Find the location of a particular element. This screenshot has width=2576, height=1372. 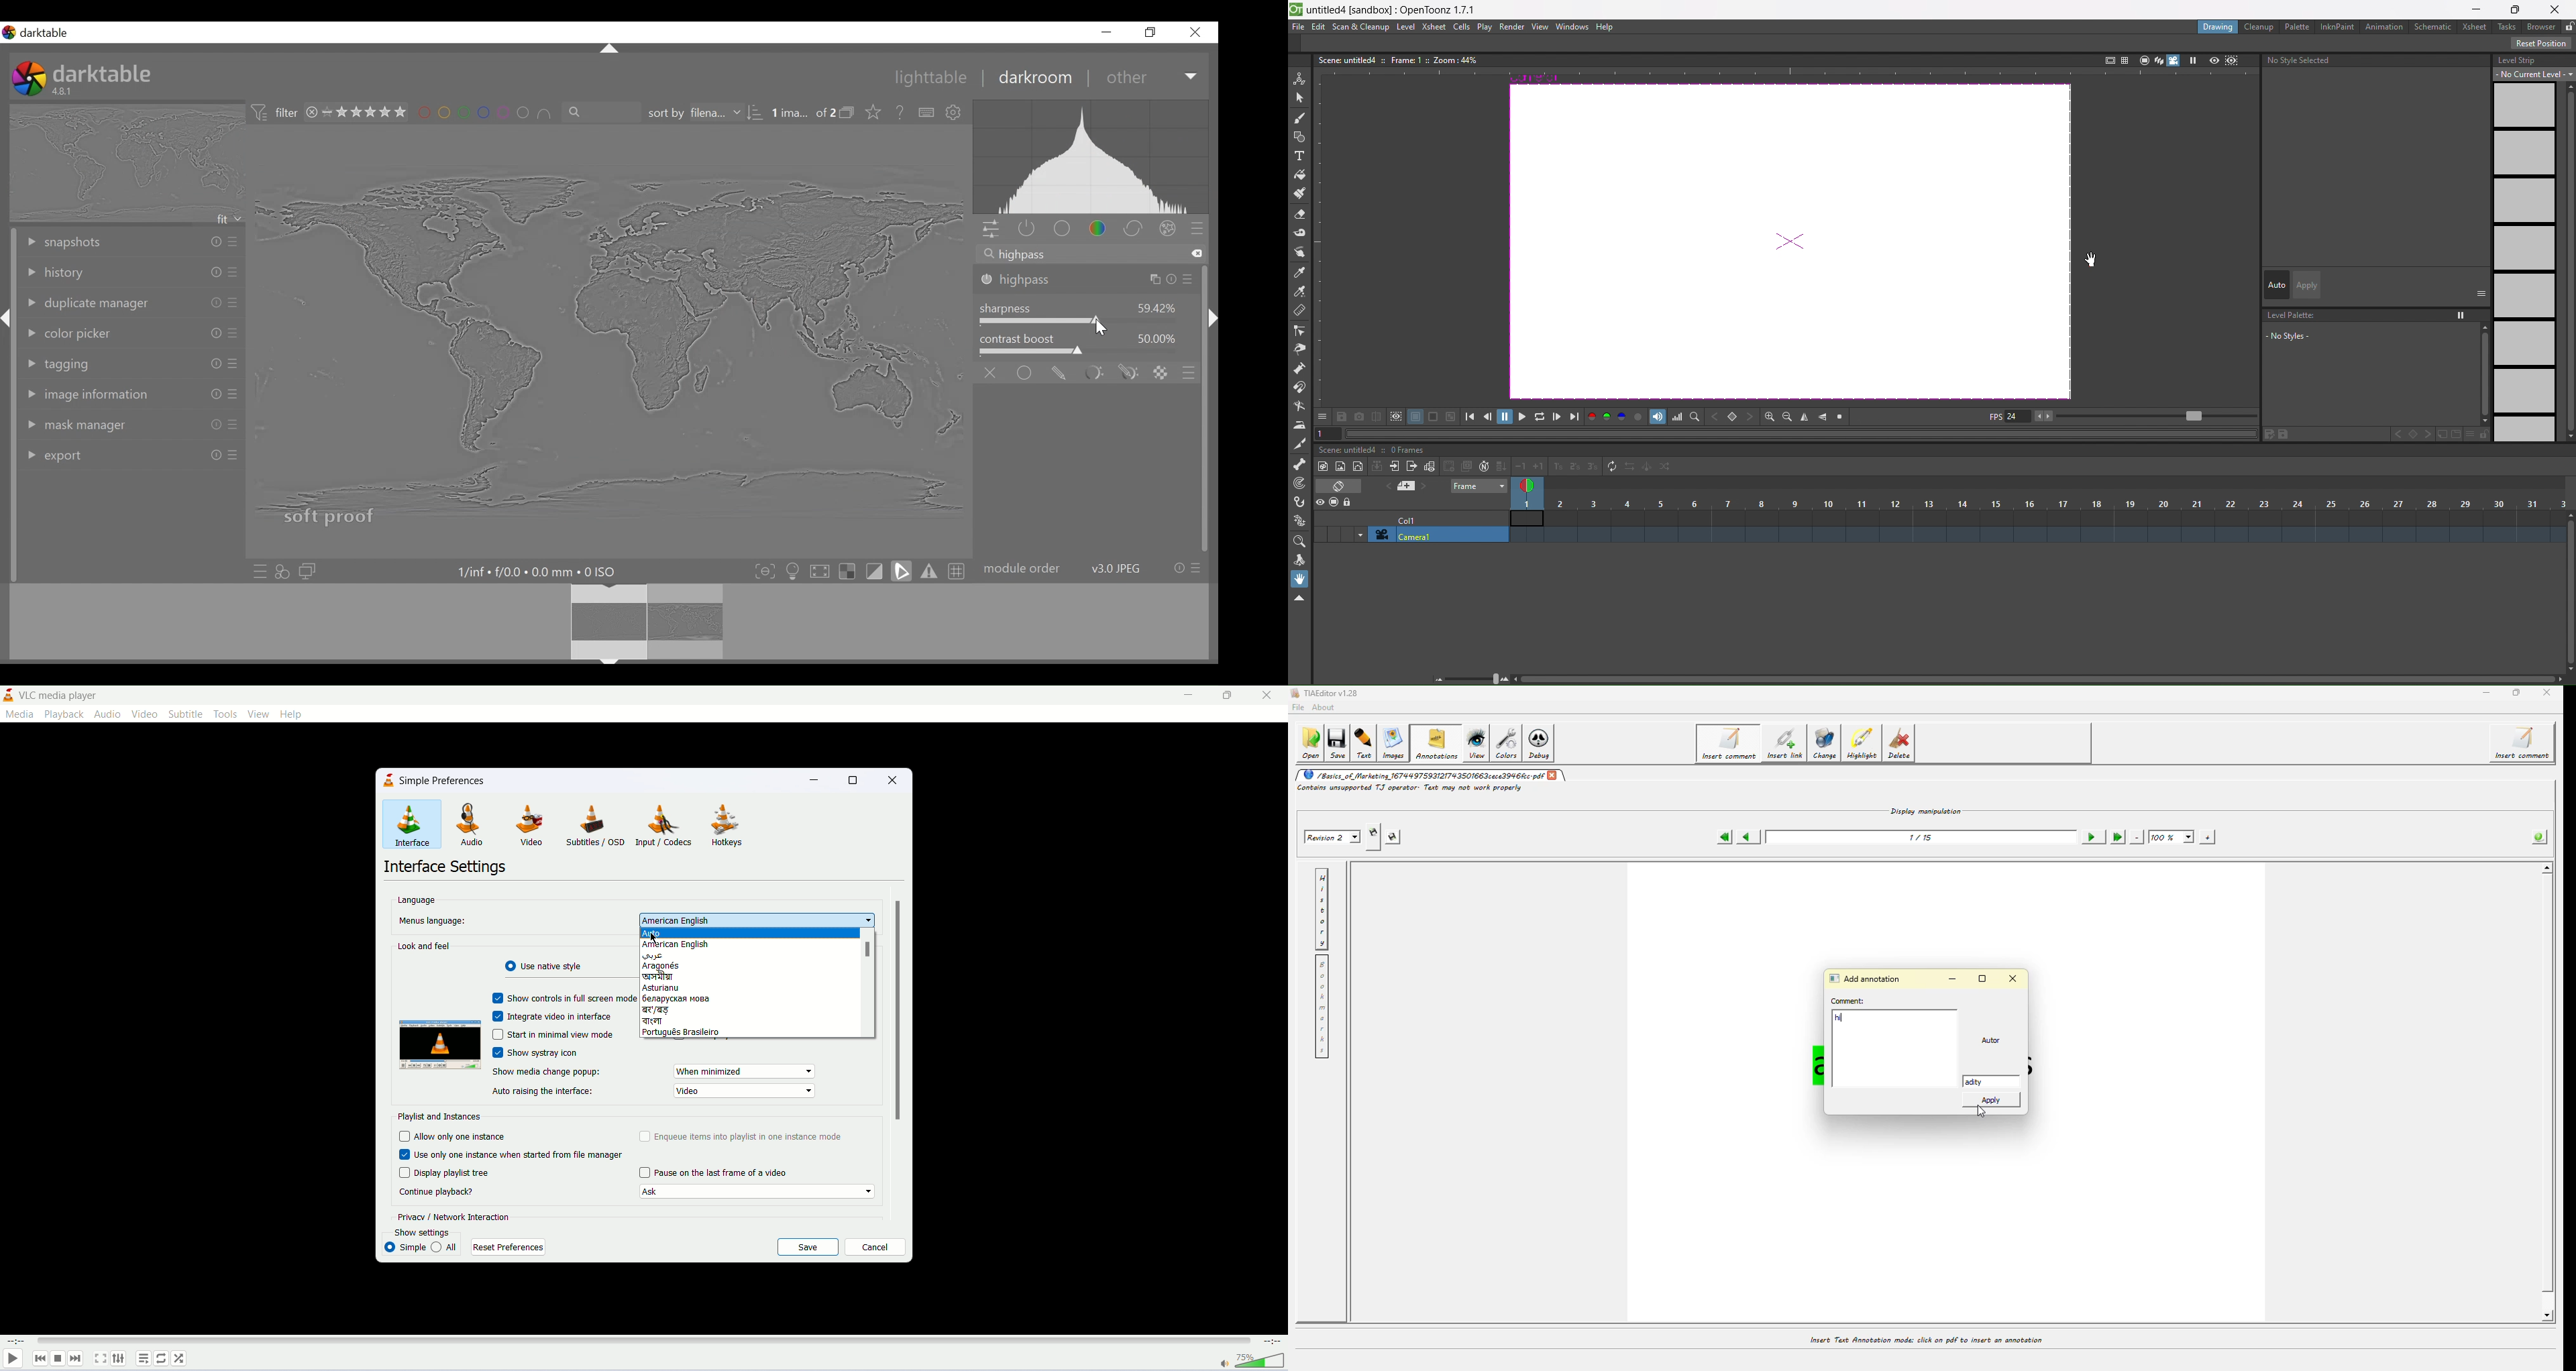

rgb chanel is located at coordinates (1609, 417).